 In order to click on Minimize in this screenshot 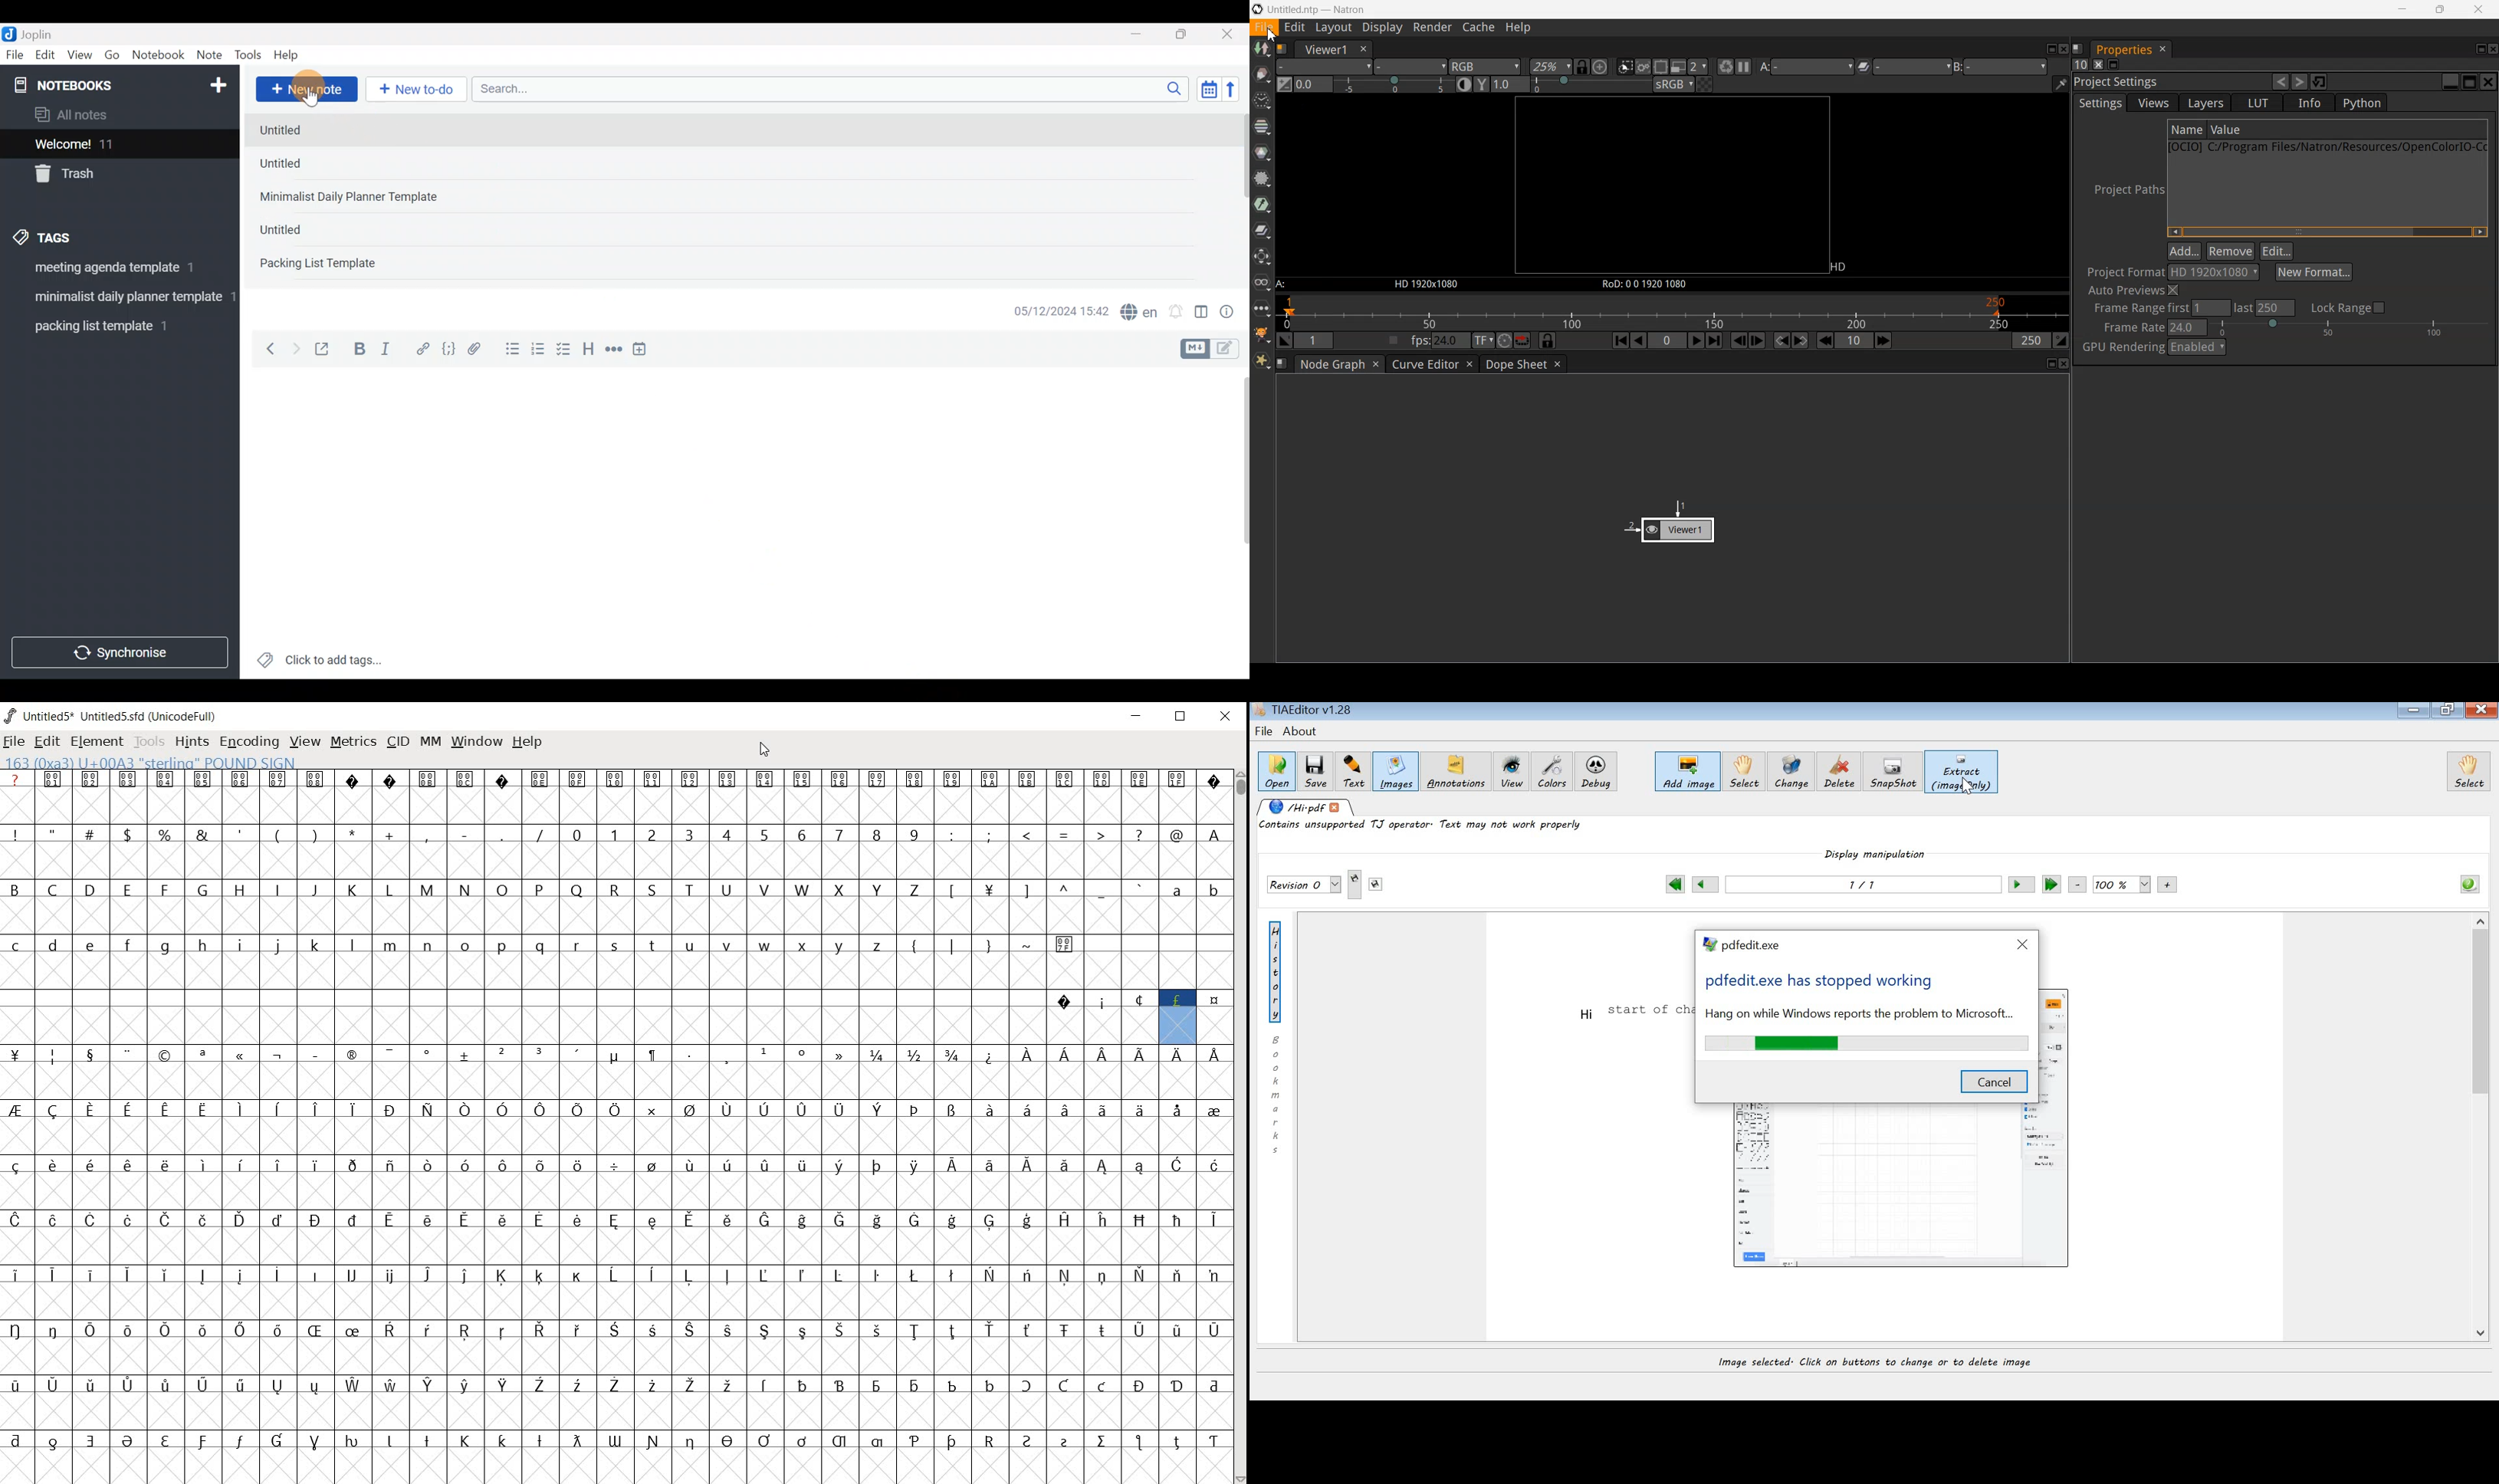, I will do `click(1143, 33)`.